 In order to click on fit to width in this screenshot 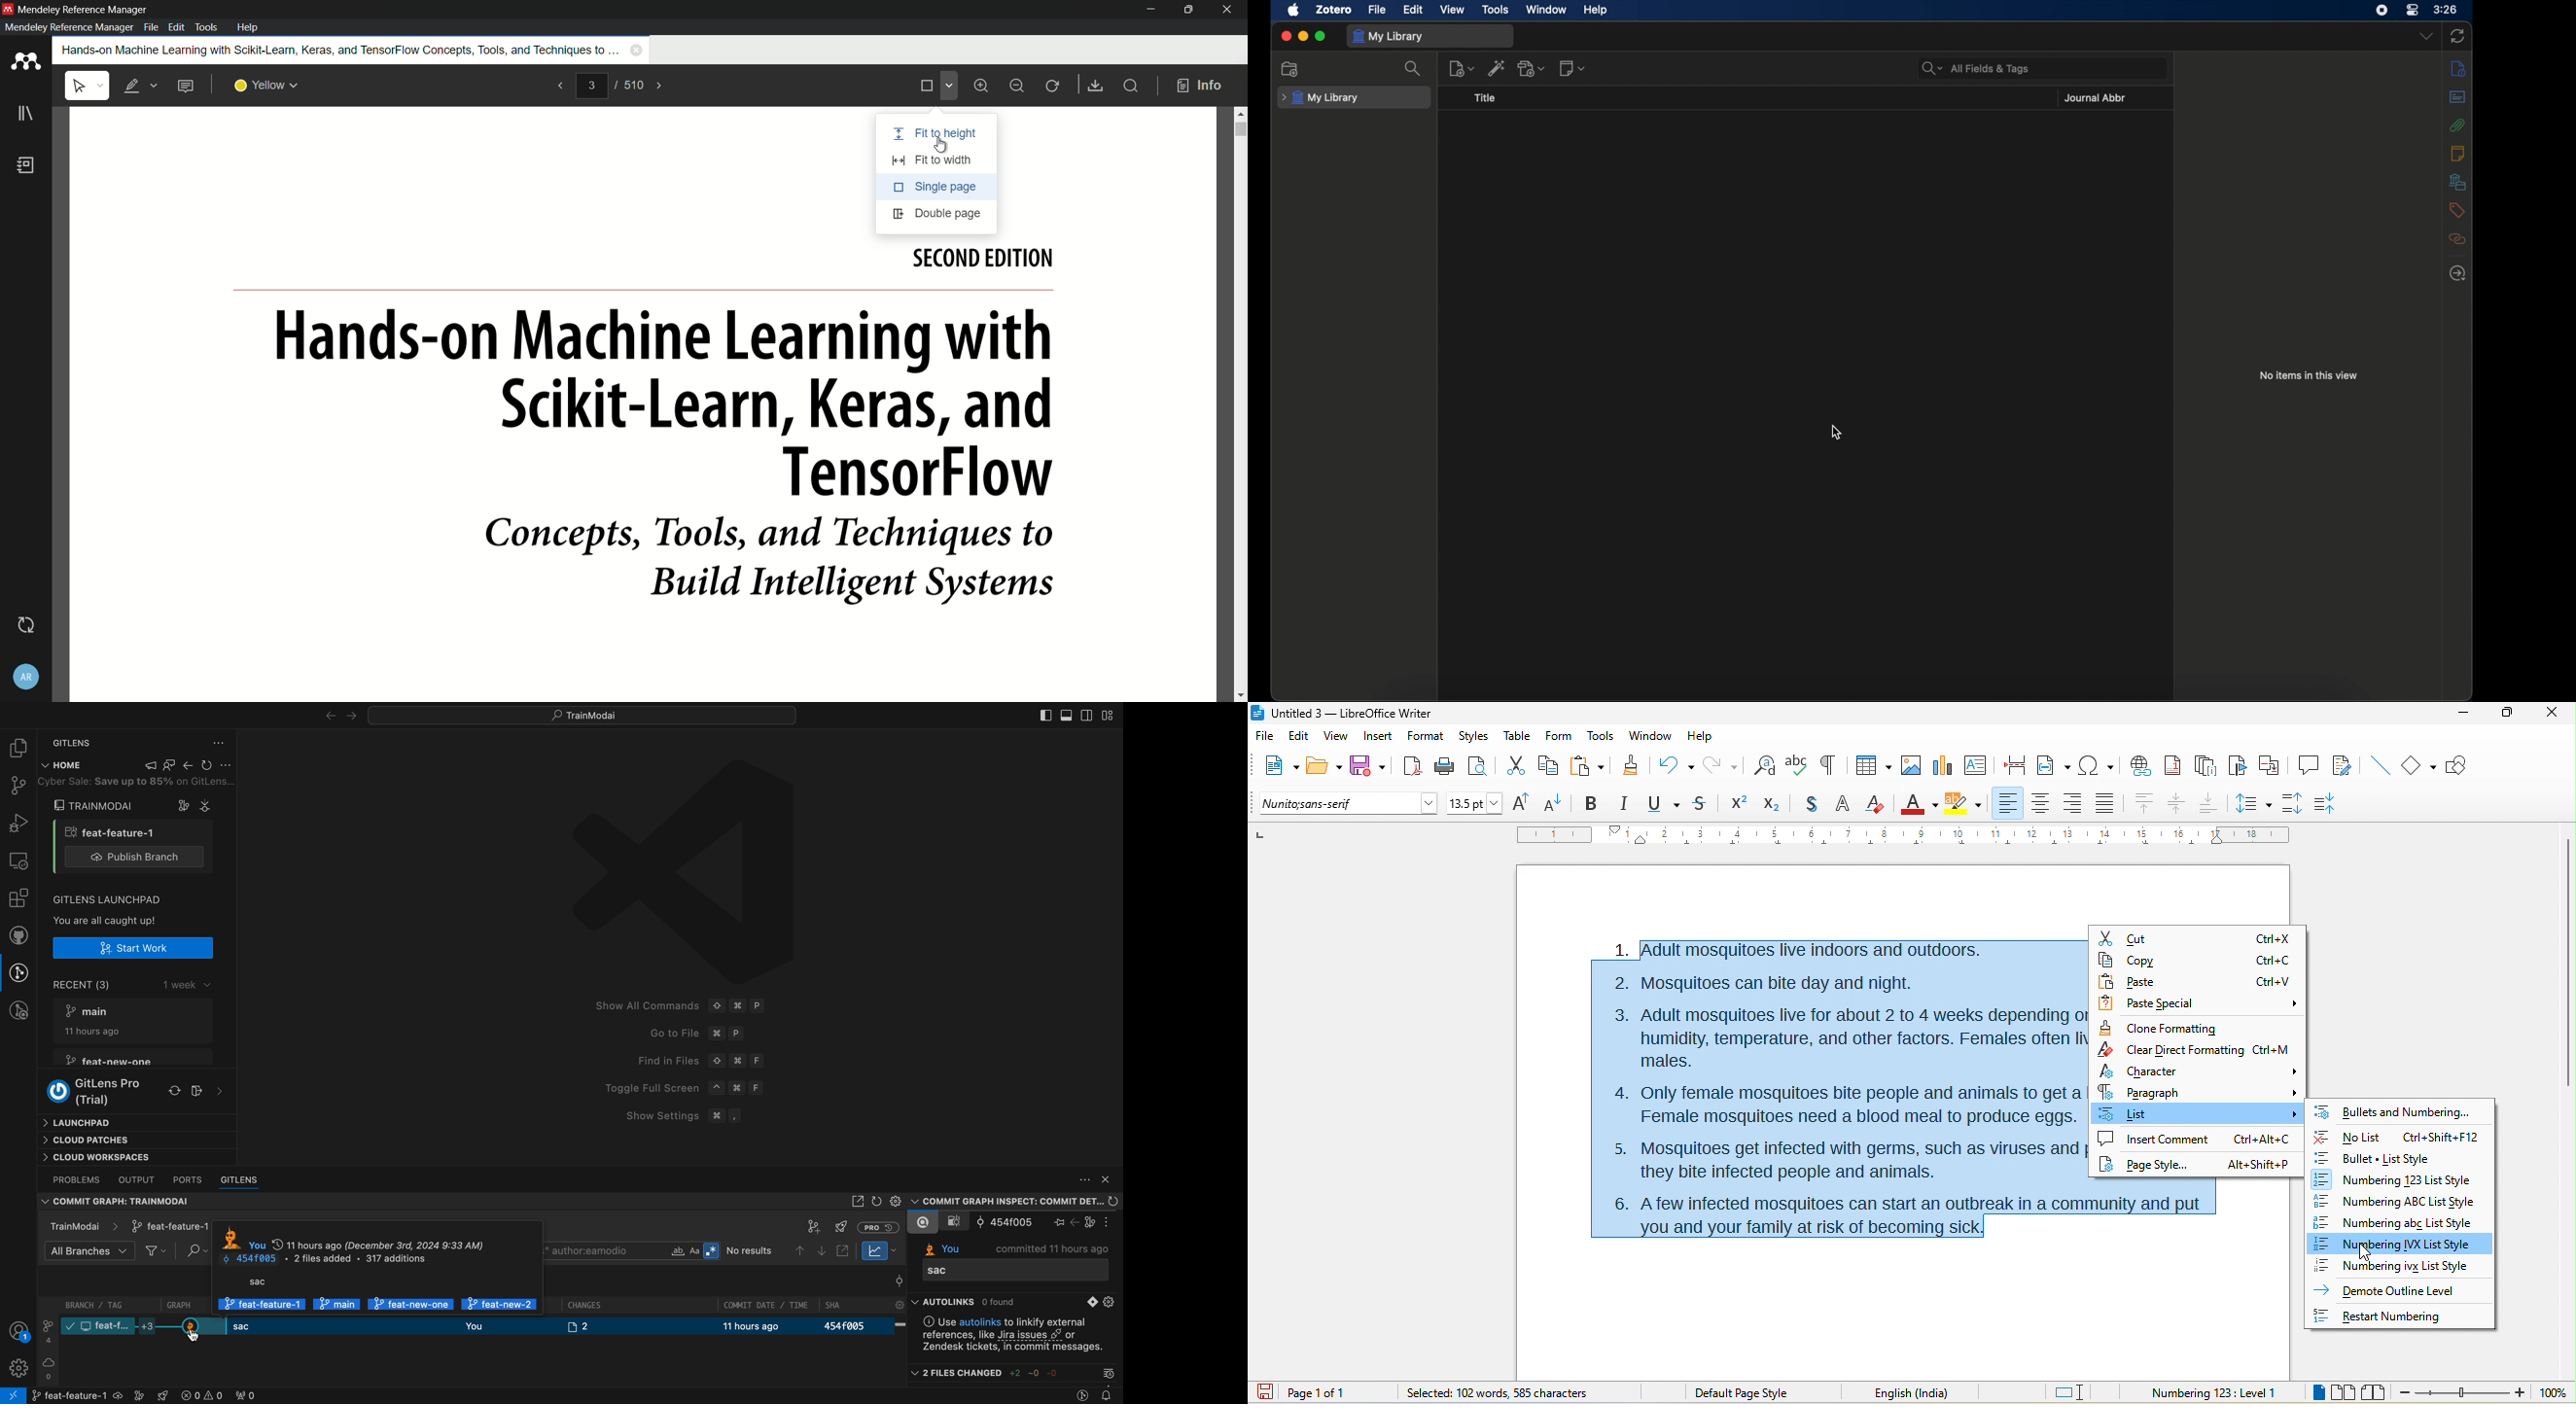, I will do `click(937, 159)`.